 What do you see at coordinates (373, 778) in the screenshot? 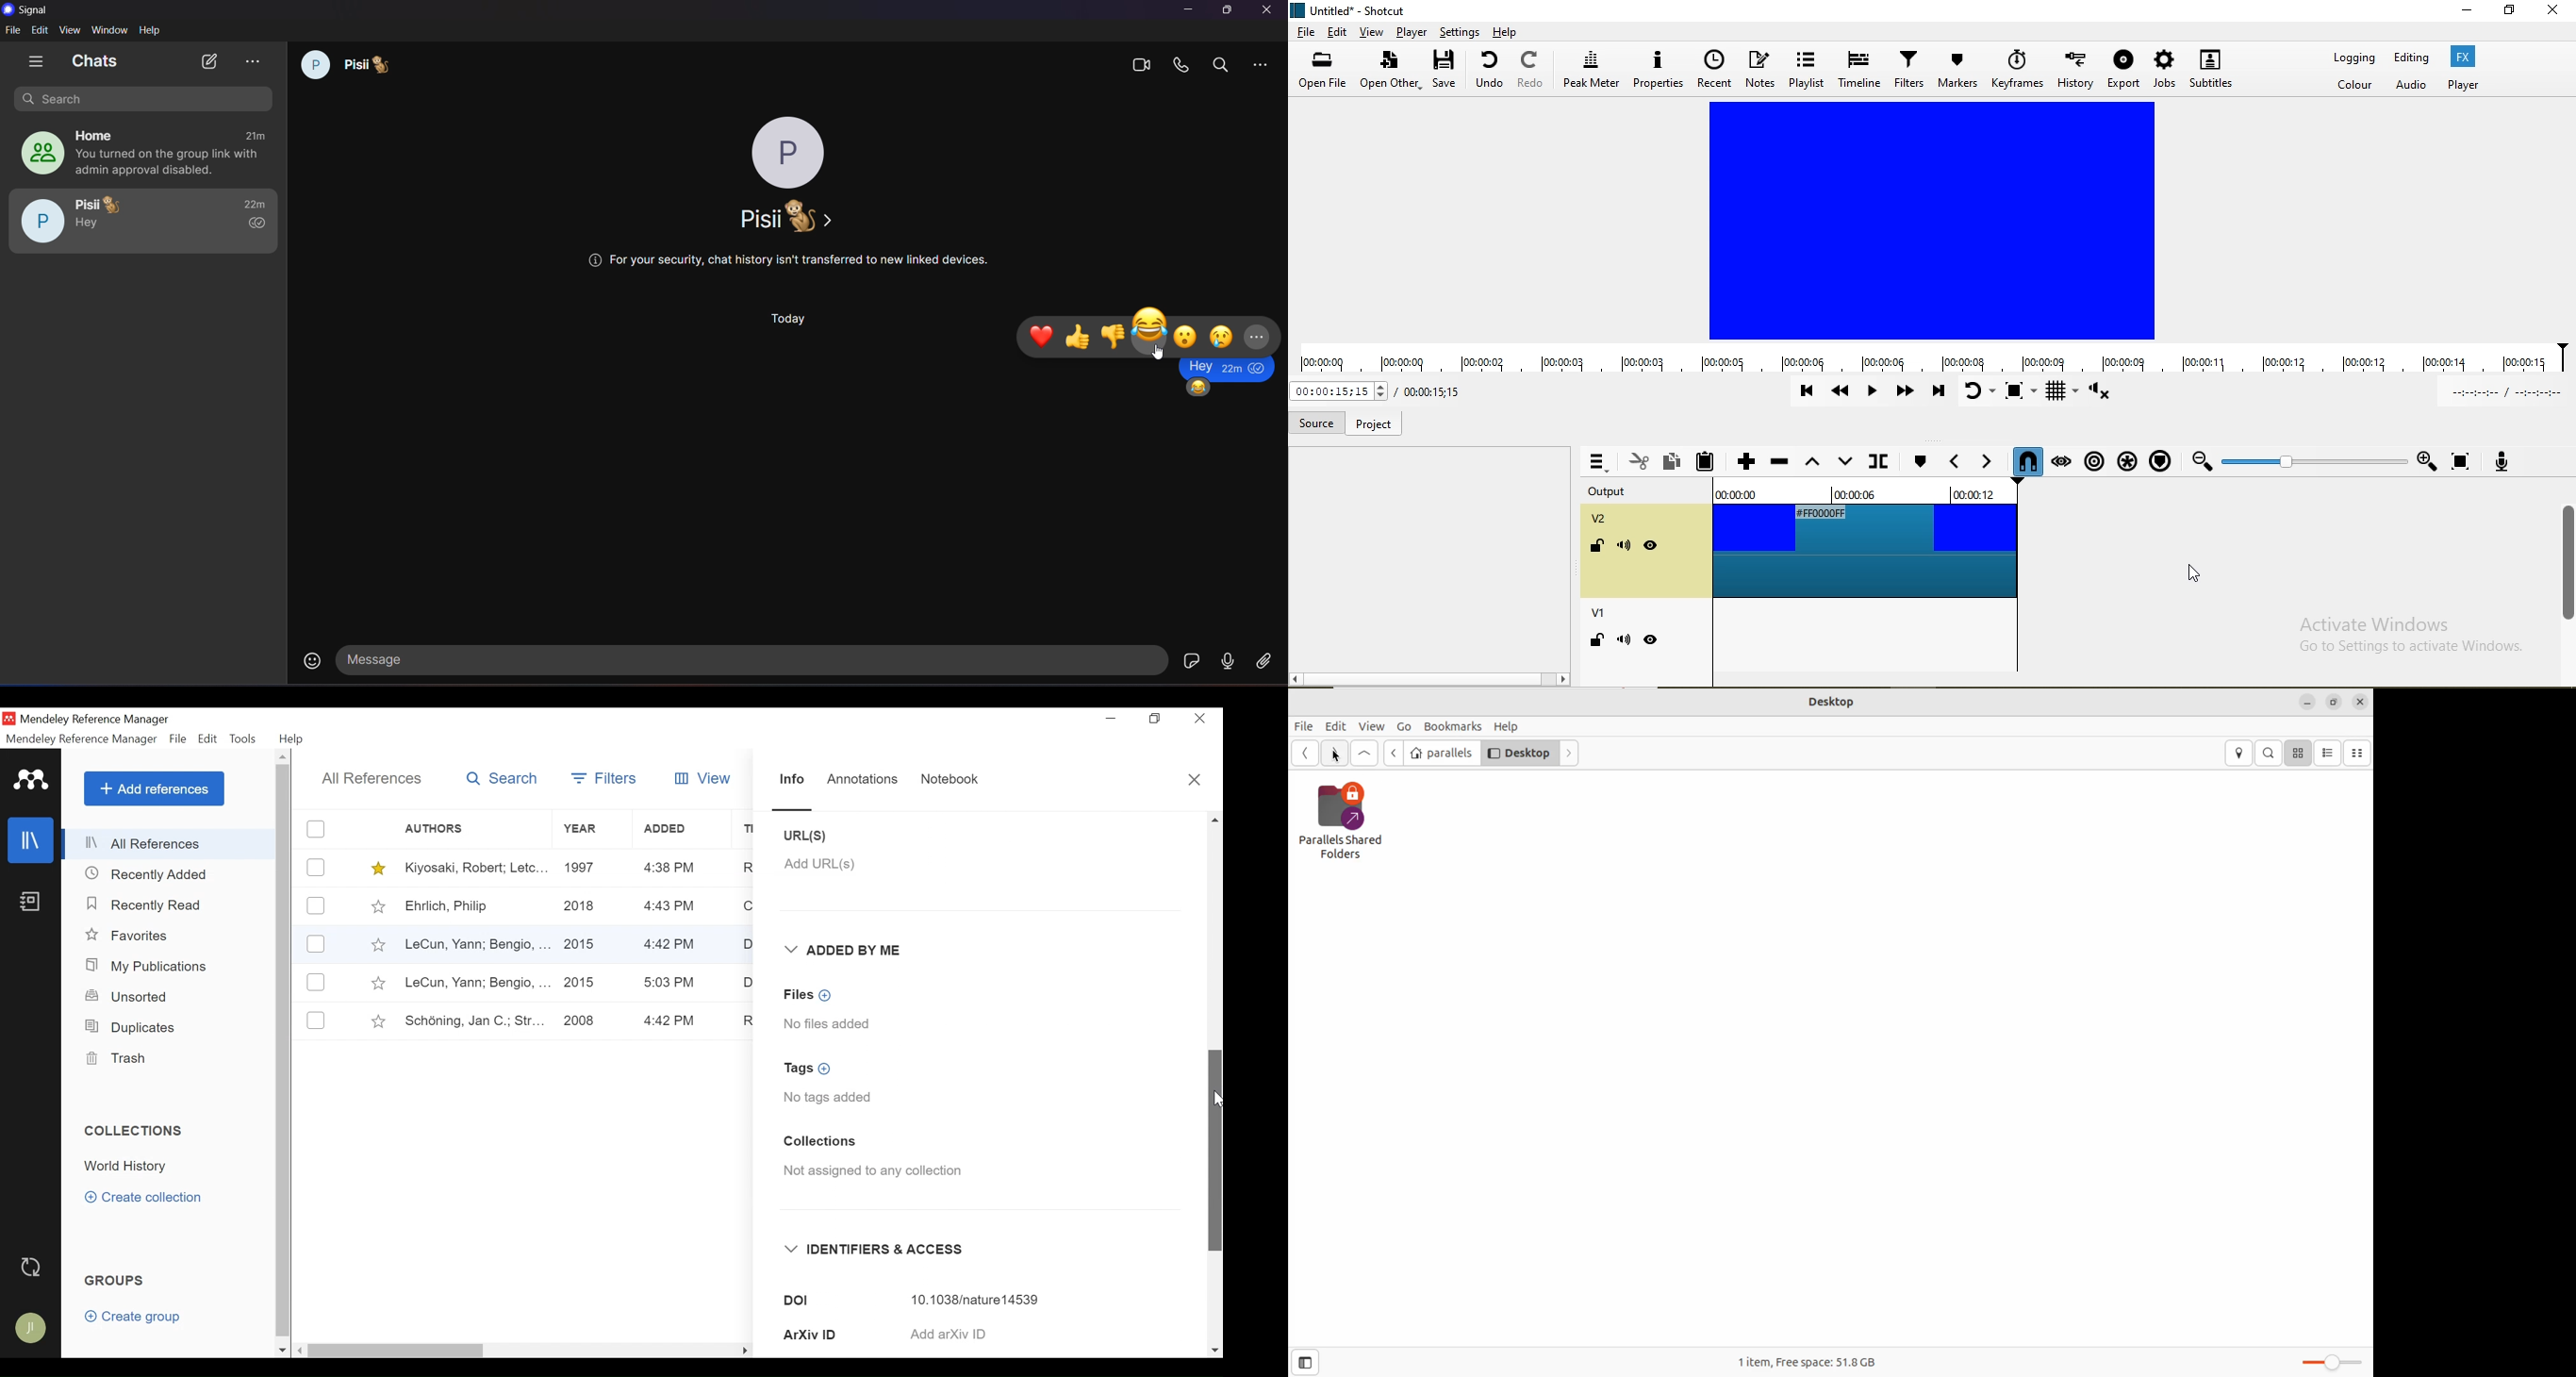
I see `All References` at bounding box center [373, 778].